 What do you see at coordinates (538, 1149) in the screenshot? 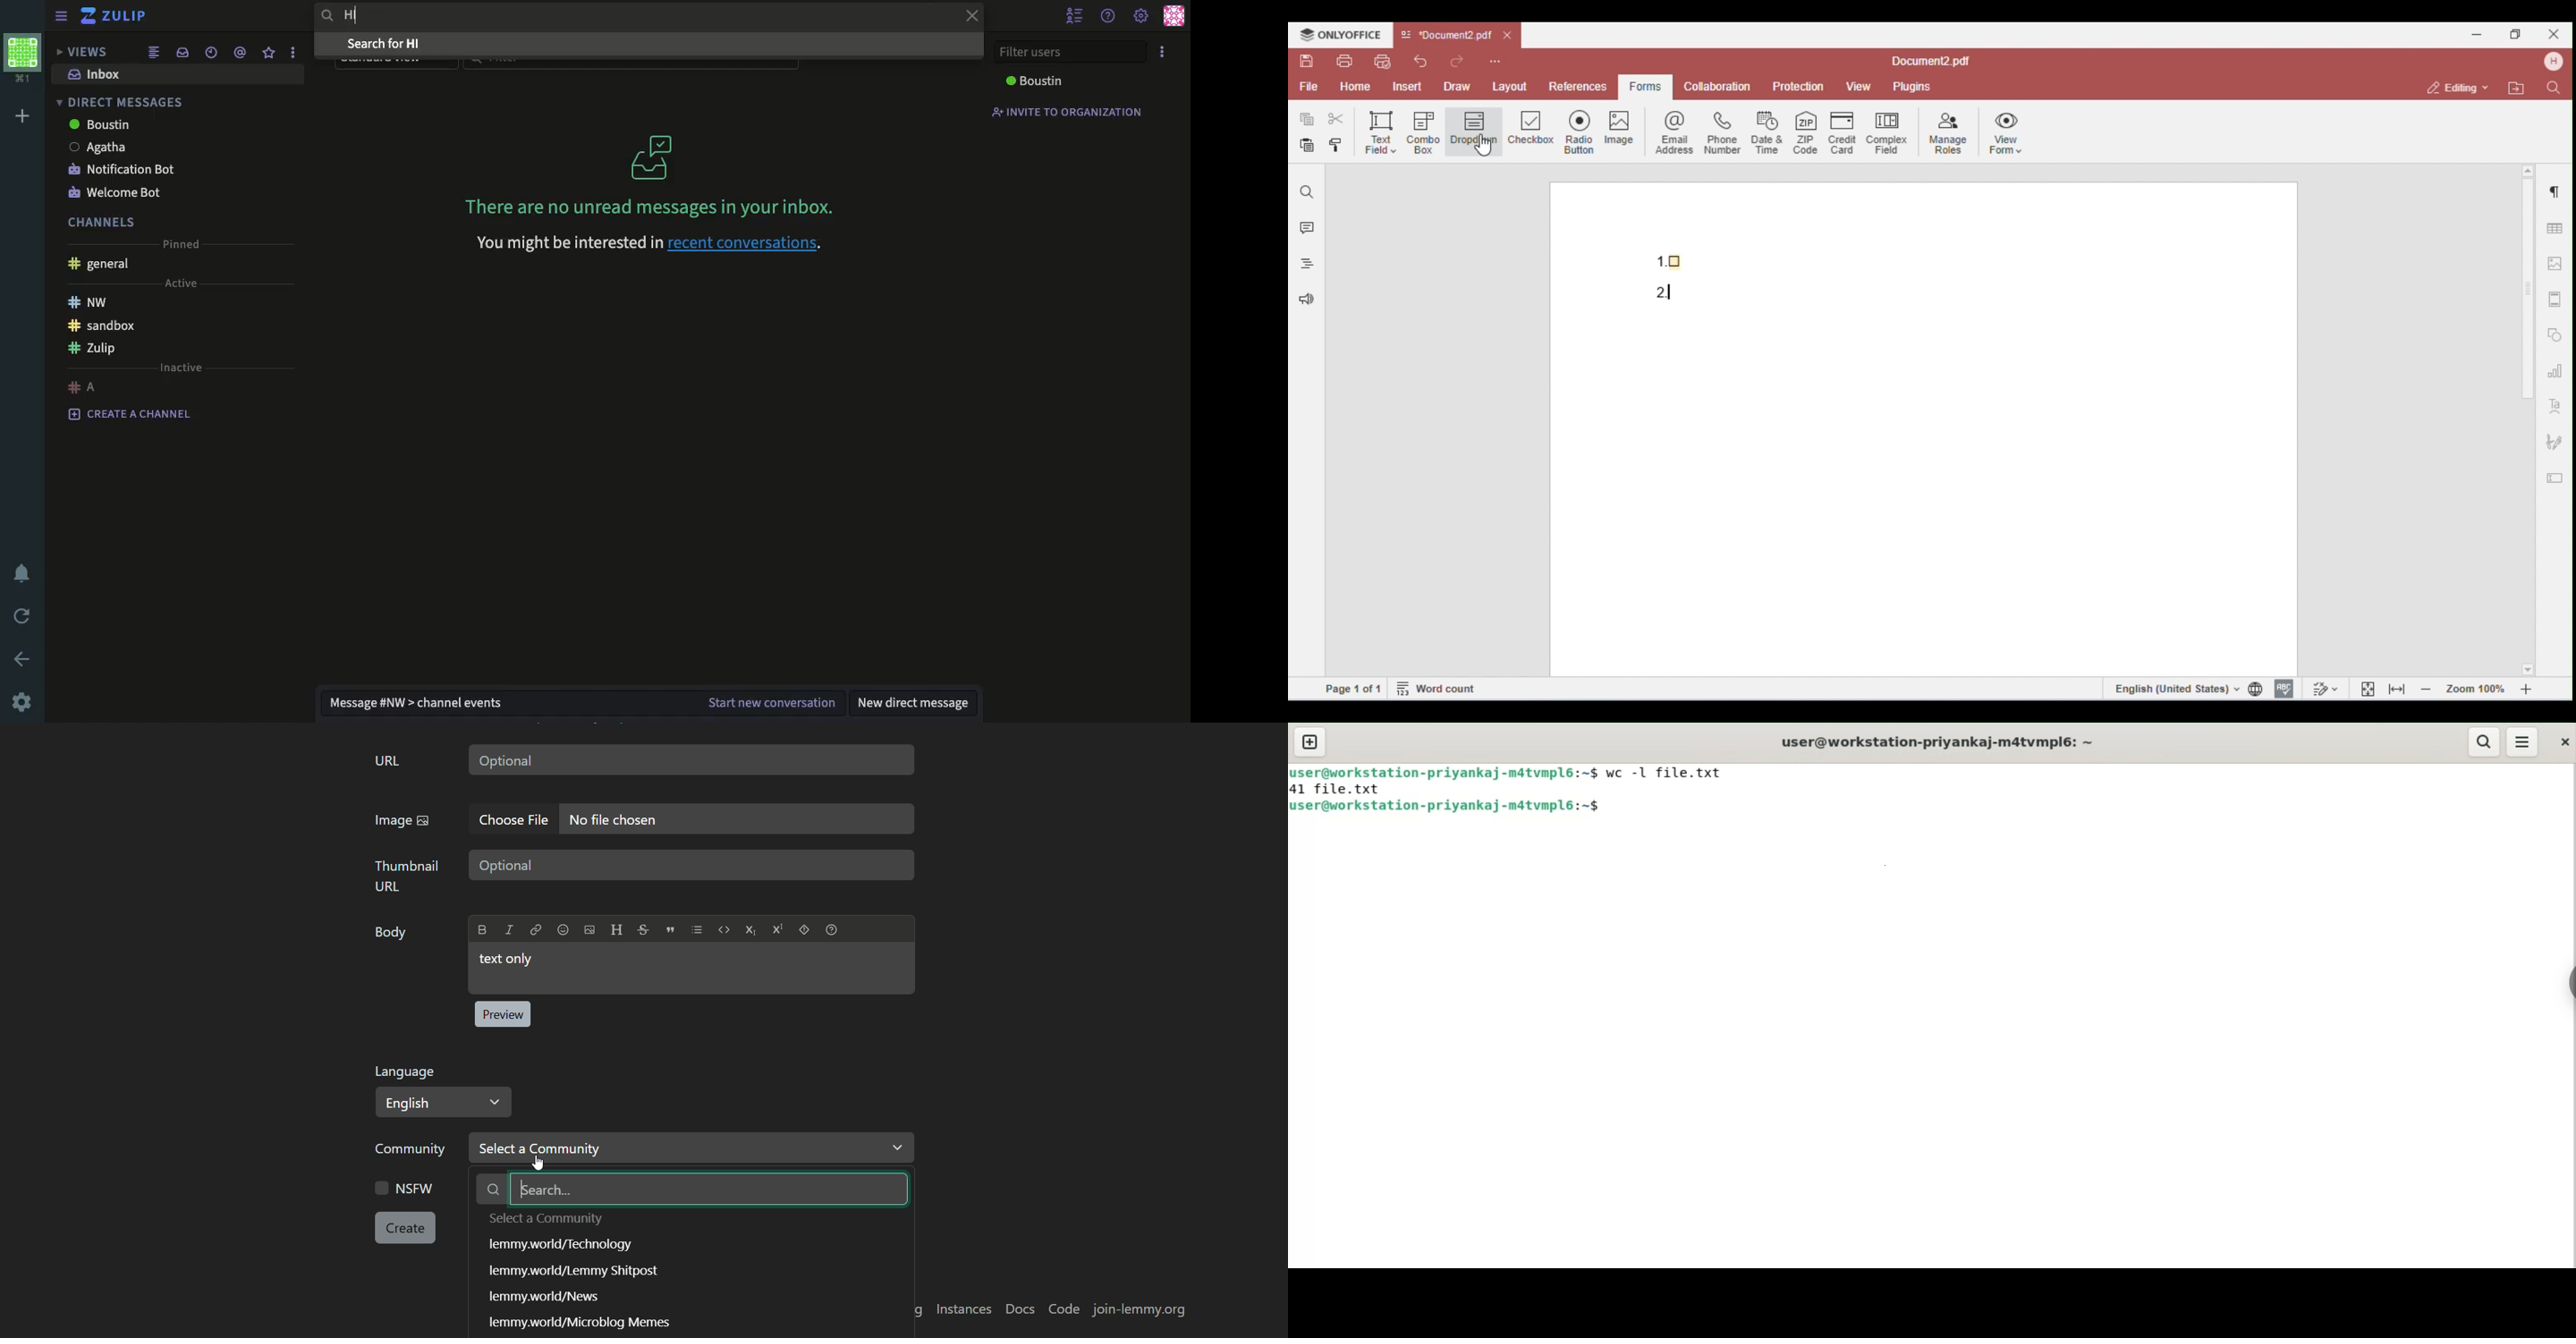
I see `cursor` at bounding box center [538, 1149].